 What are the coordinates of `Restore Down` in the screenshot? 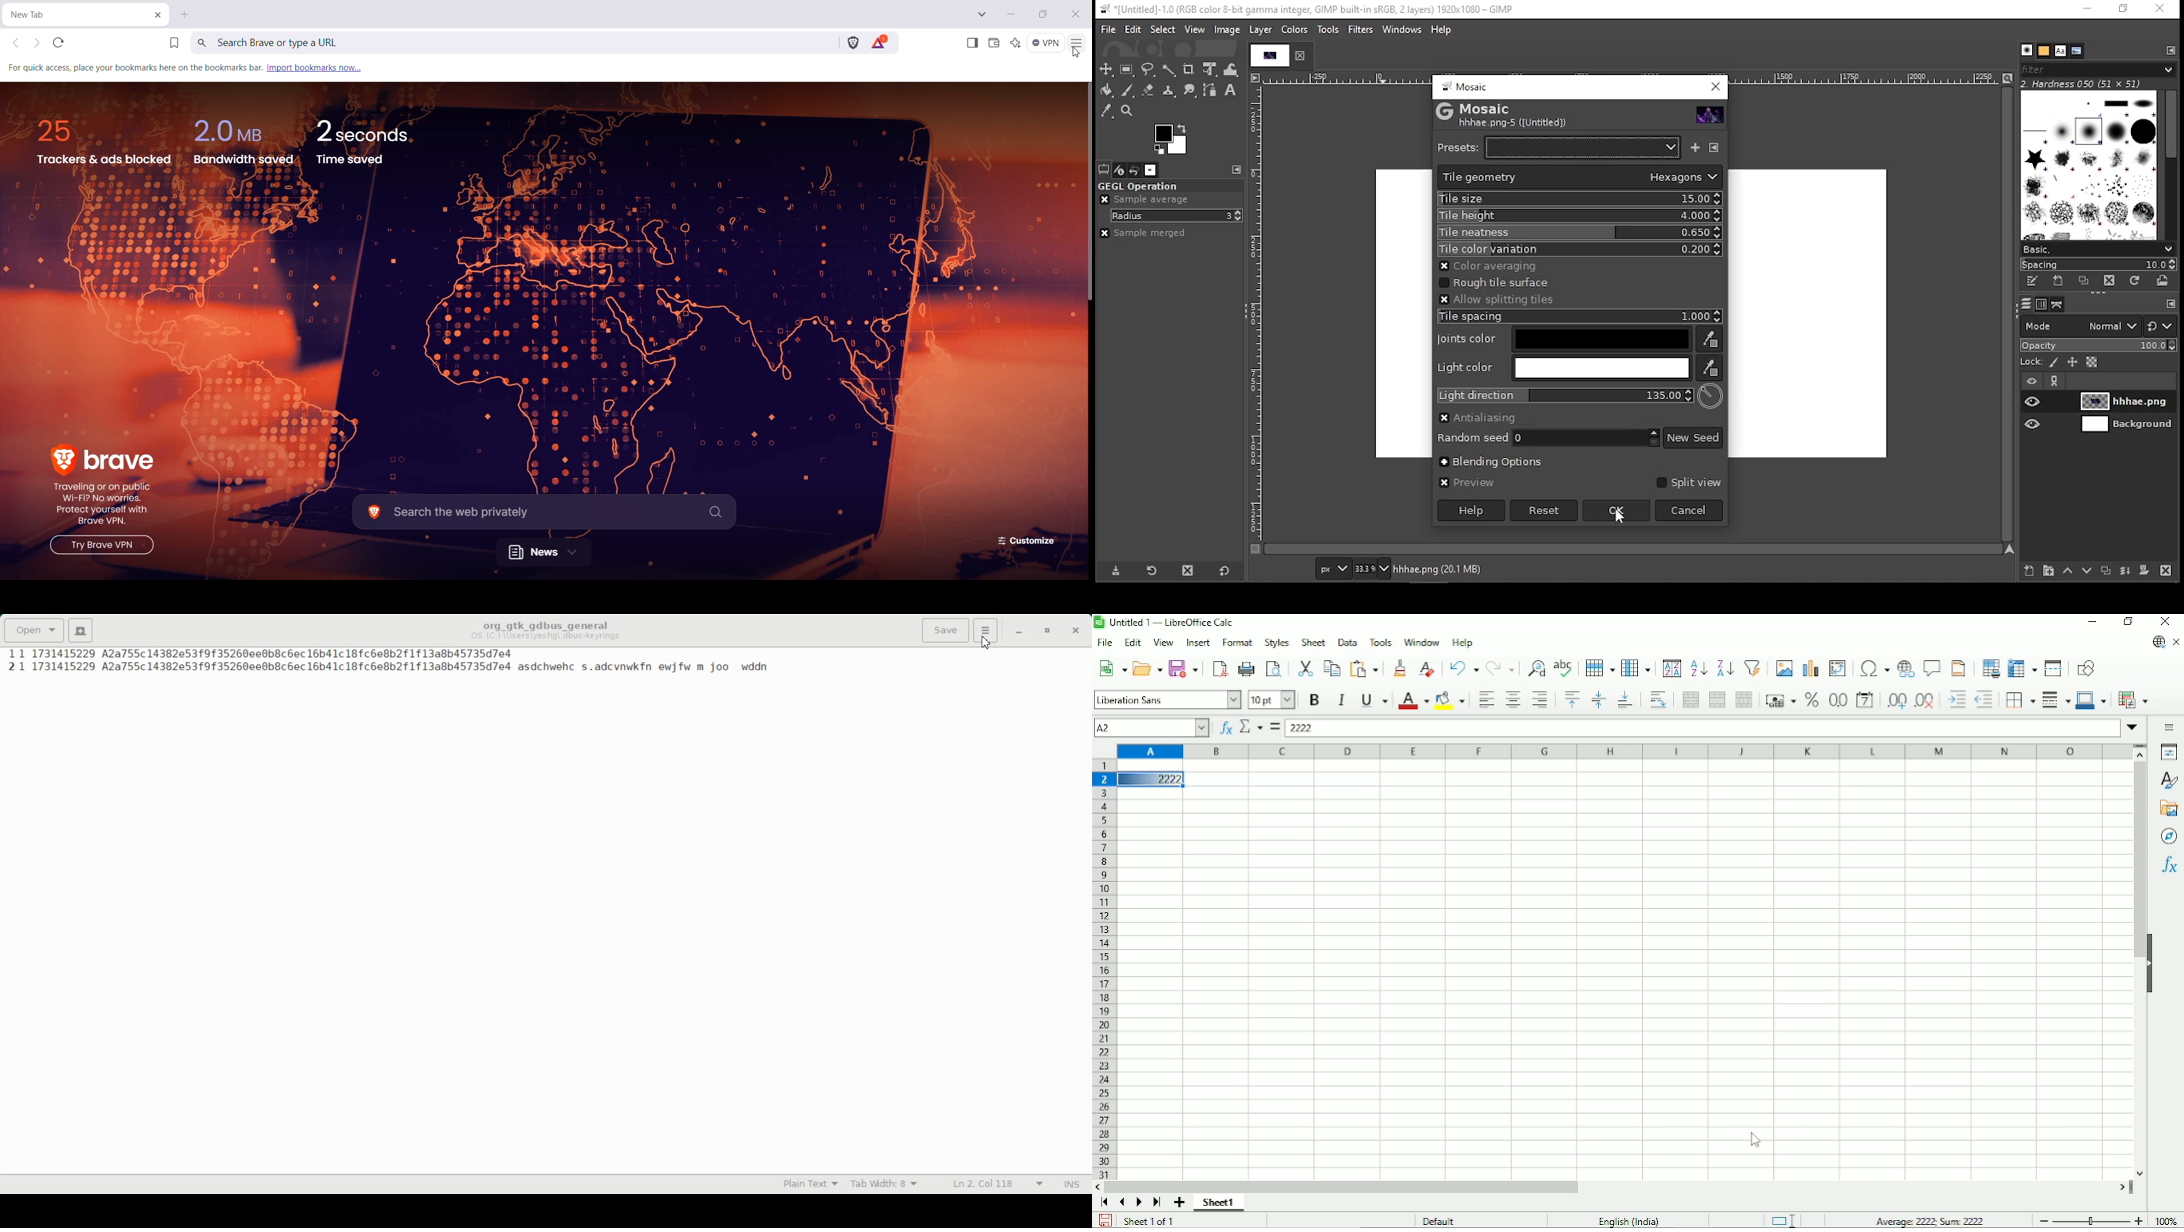 It's located at (1043, 14).